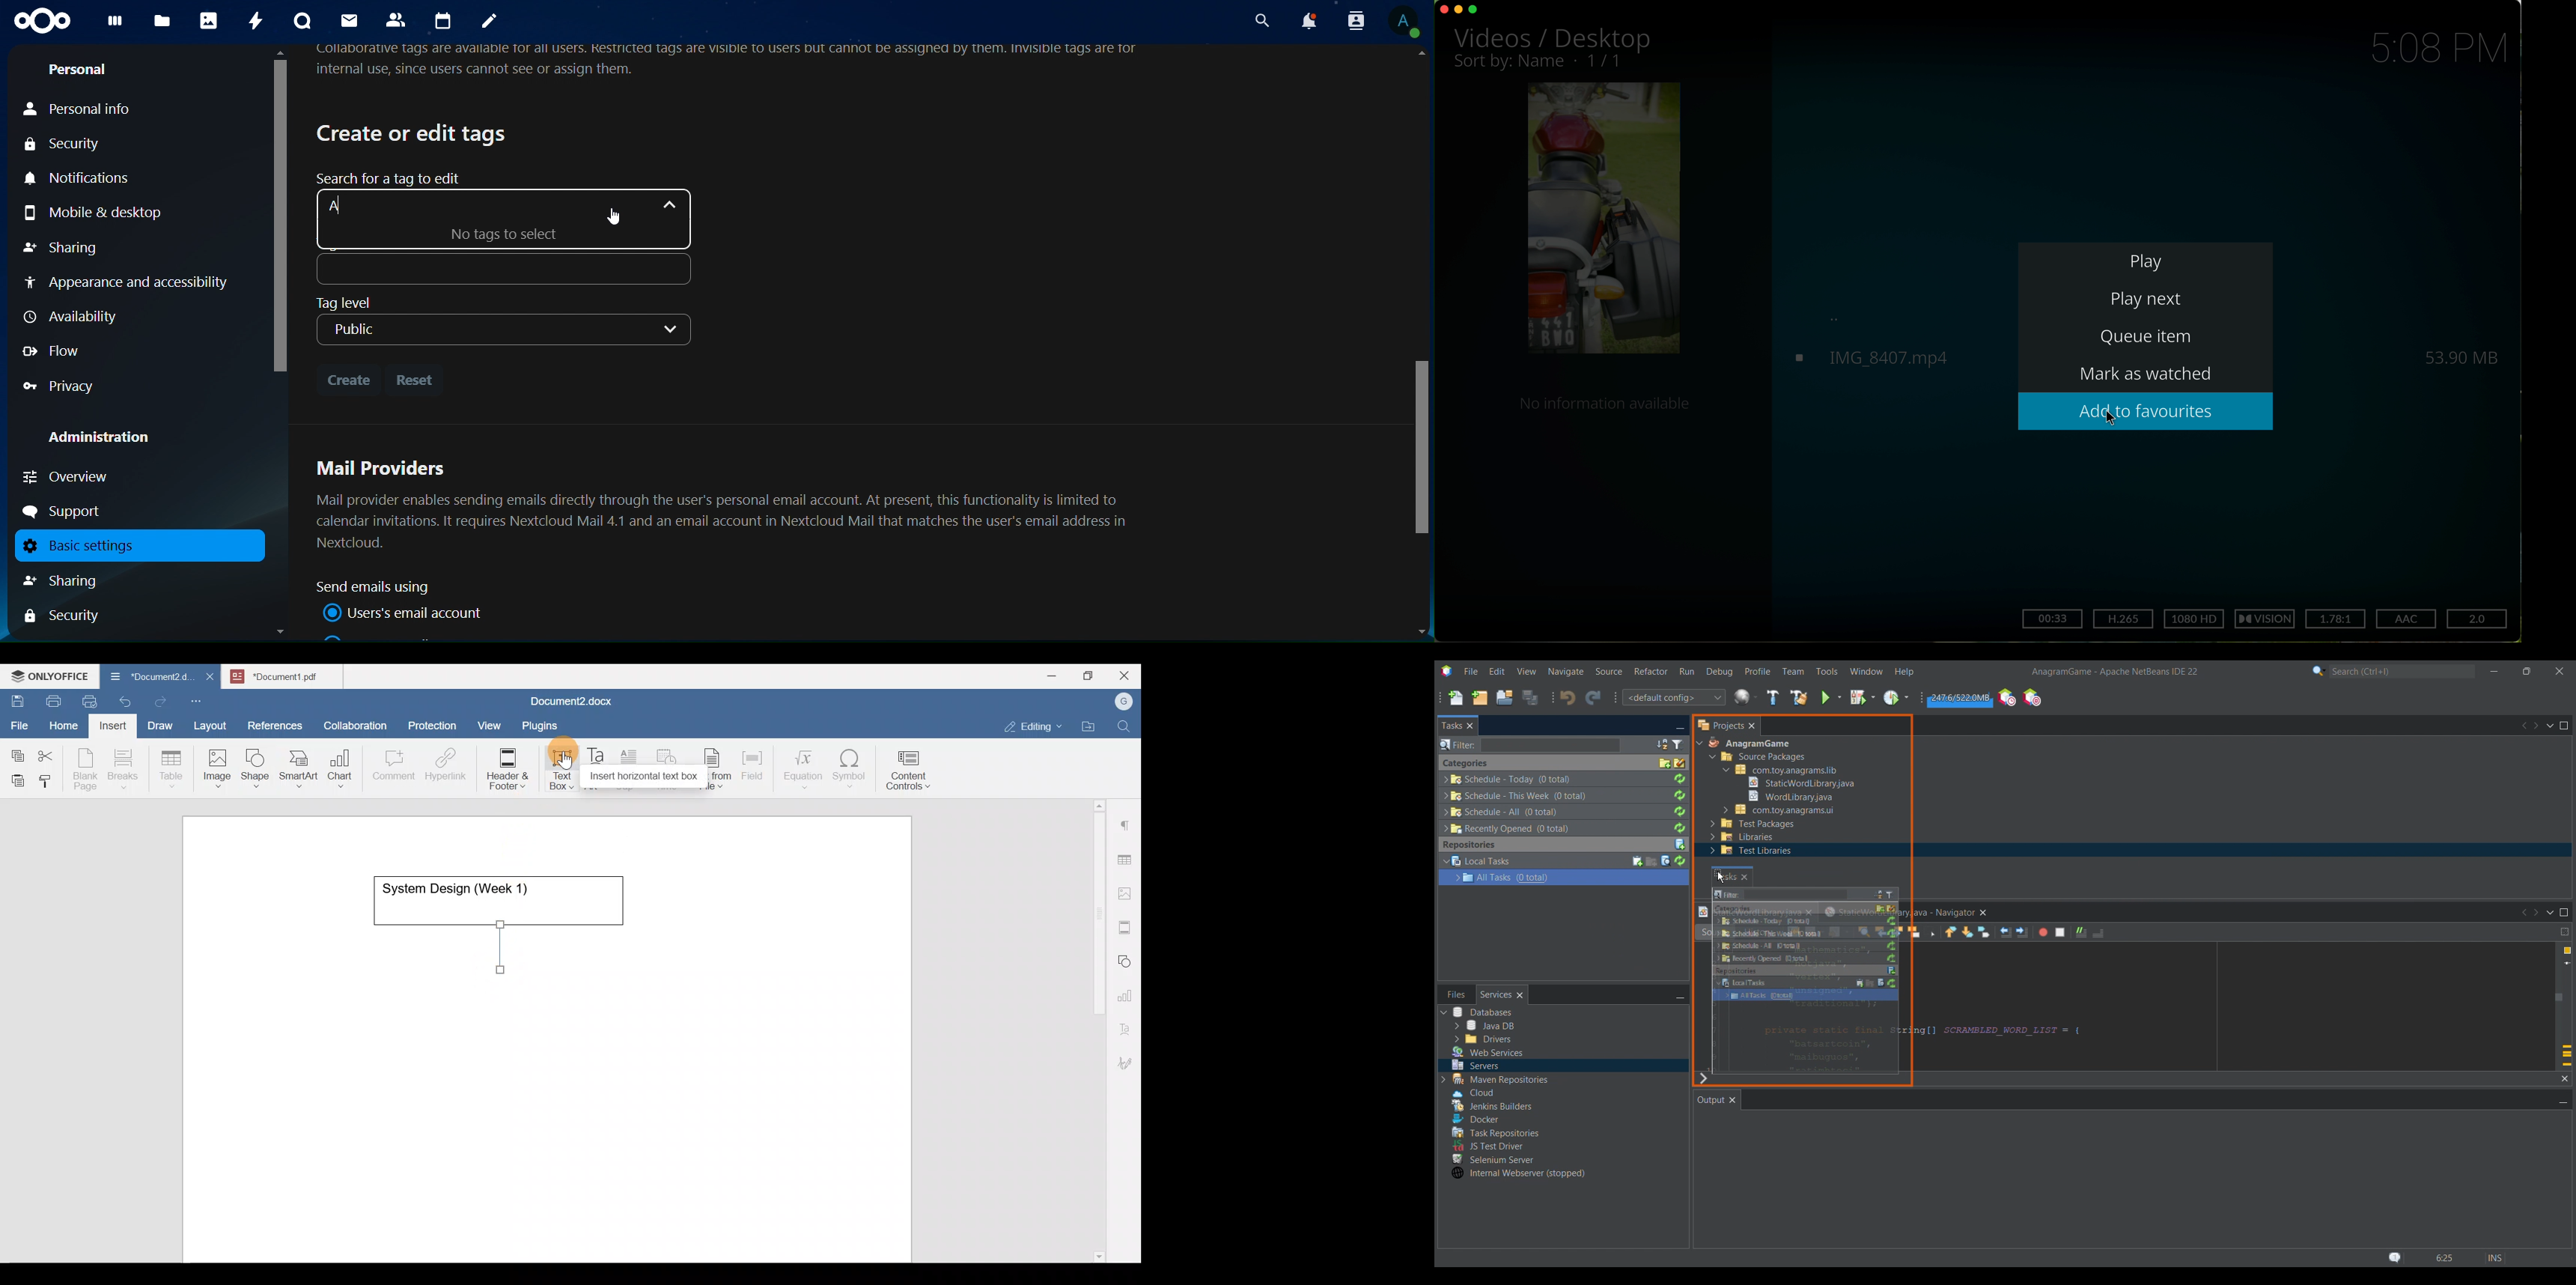 Image resolution: width=2576 pixels, height=1288 pixels. Describe the element at coordinates (390, 768) in the screenshot. I see `Comment` at that location.